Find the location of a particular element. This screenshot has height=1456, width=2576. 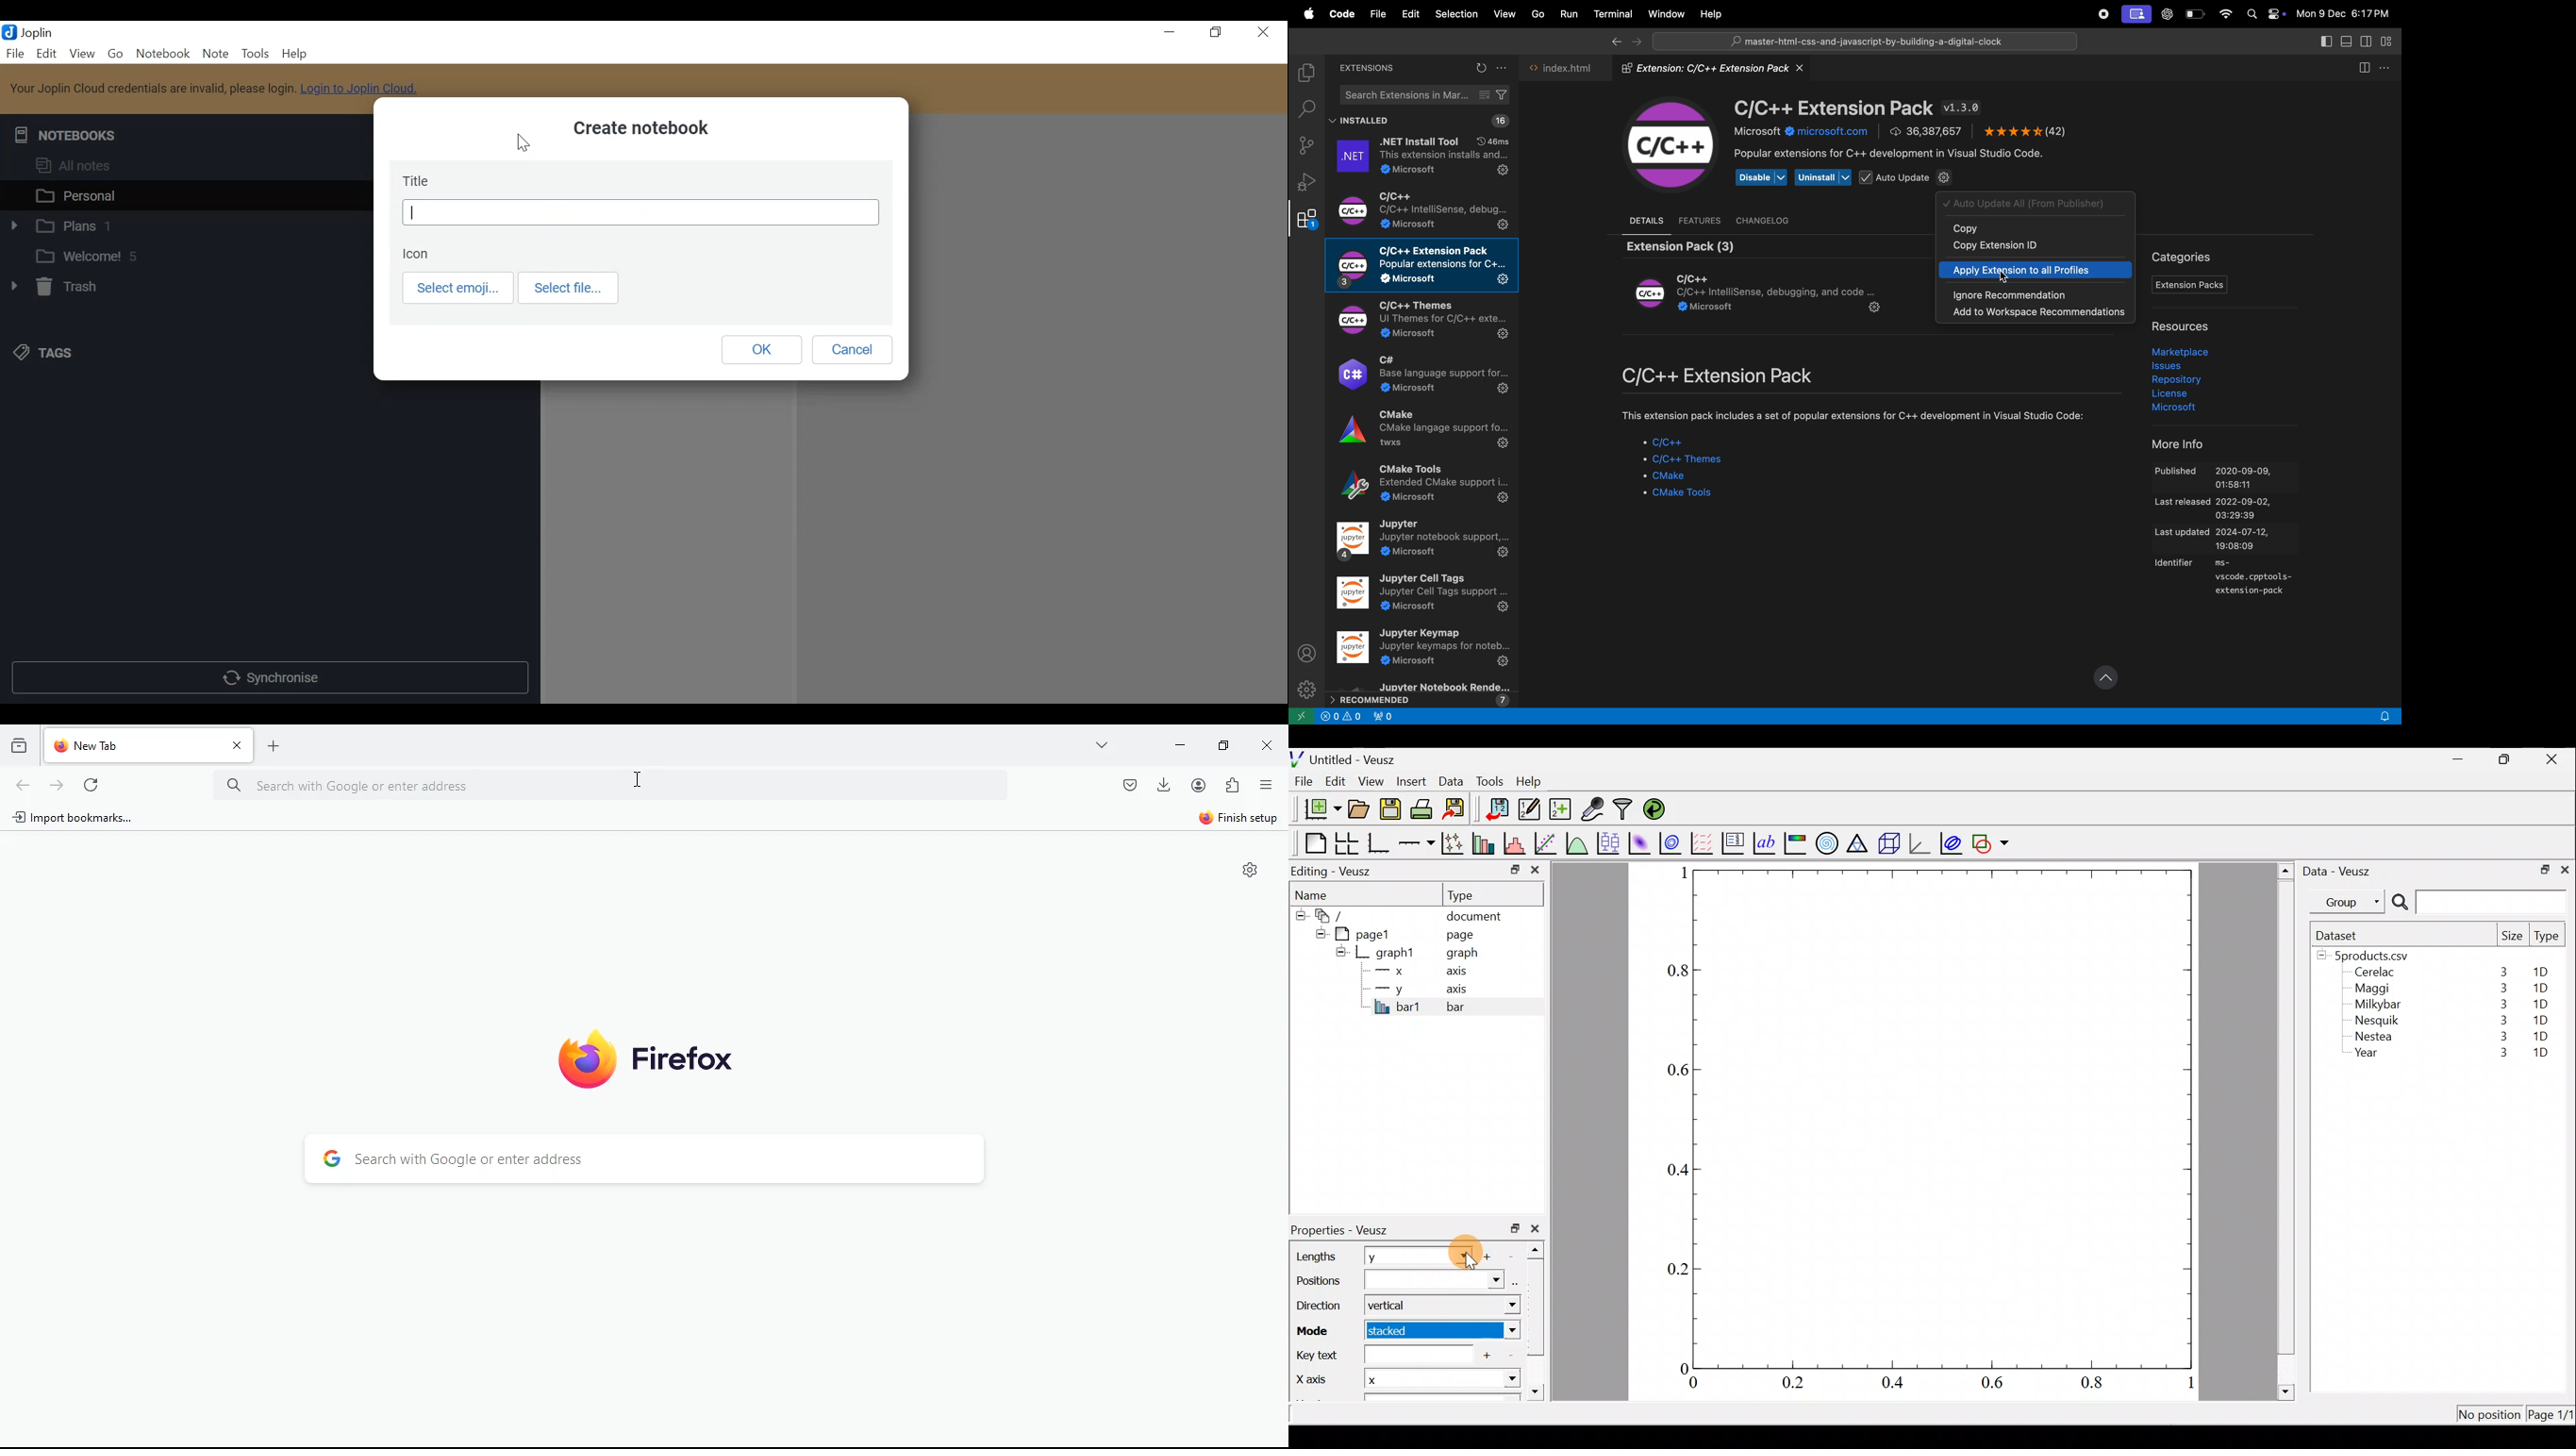

market place is located at coordinates (2185, 351).